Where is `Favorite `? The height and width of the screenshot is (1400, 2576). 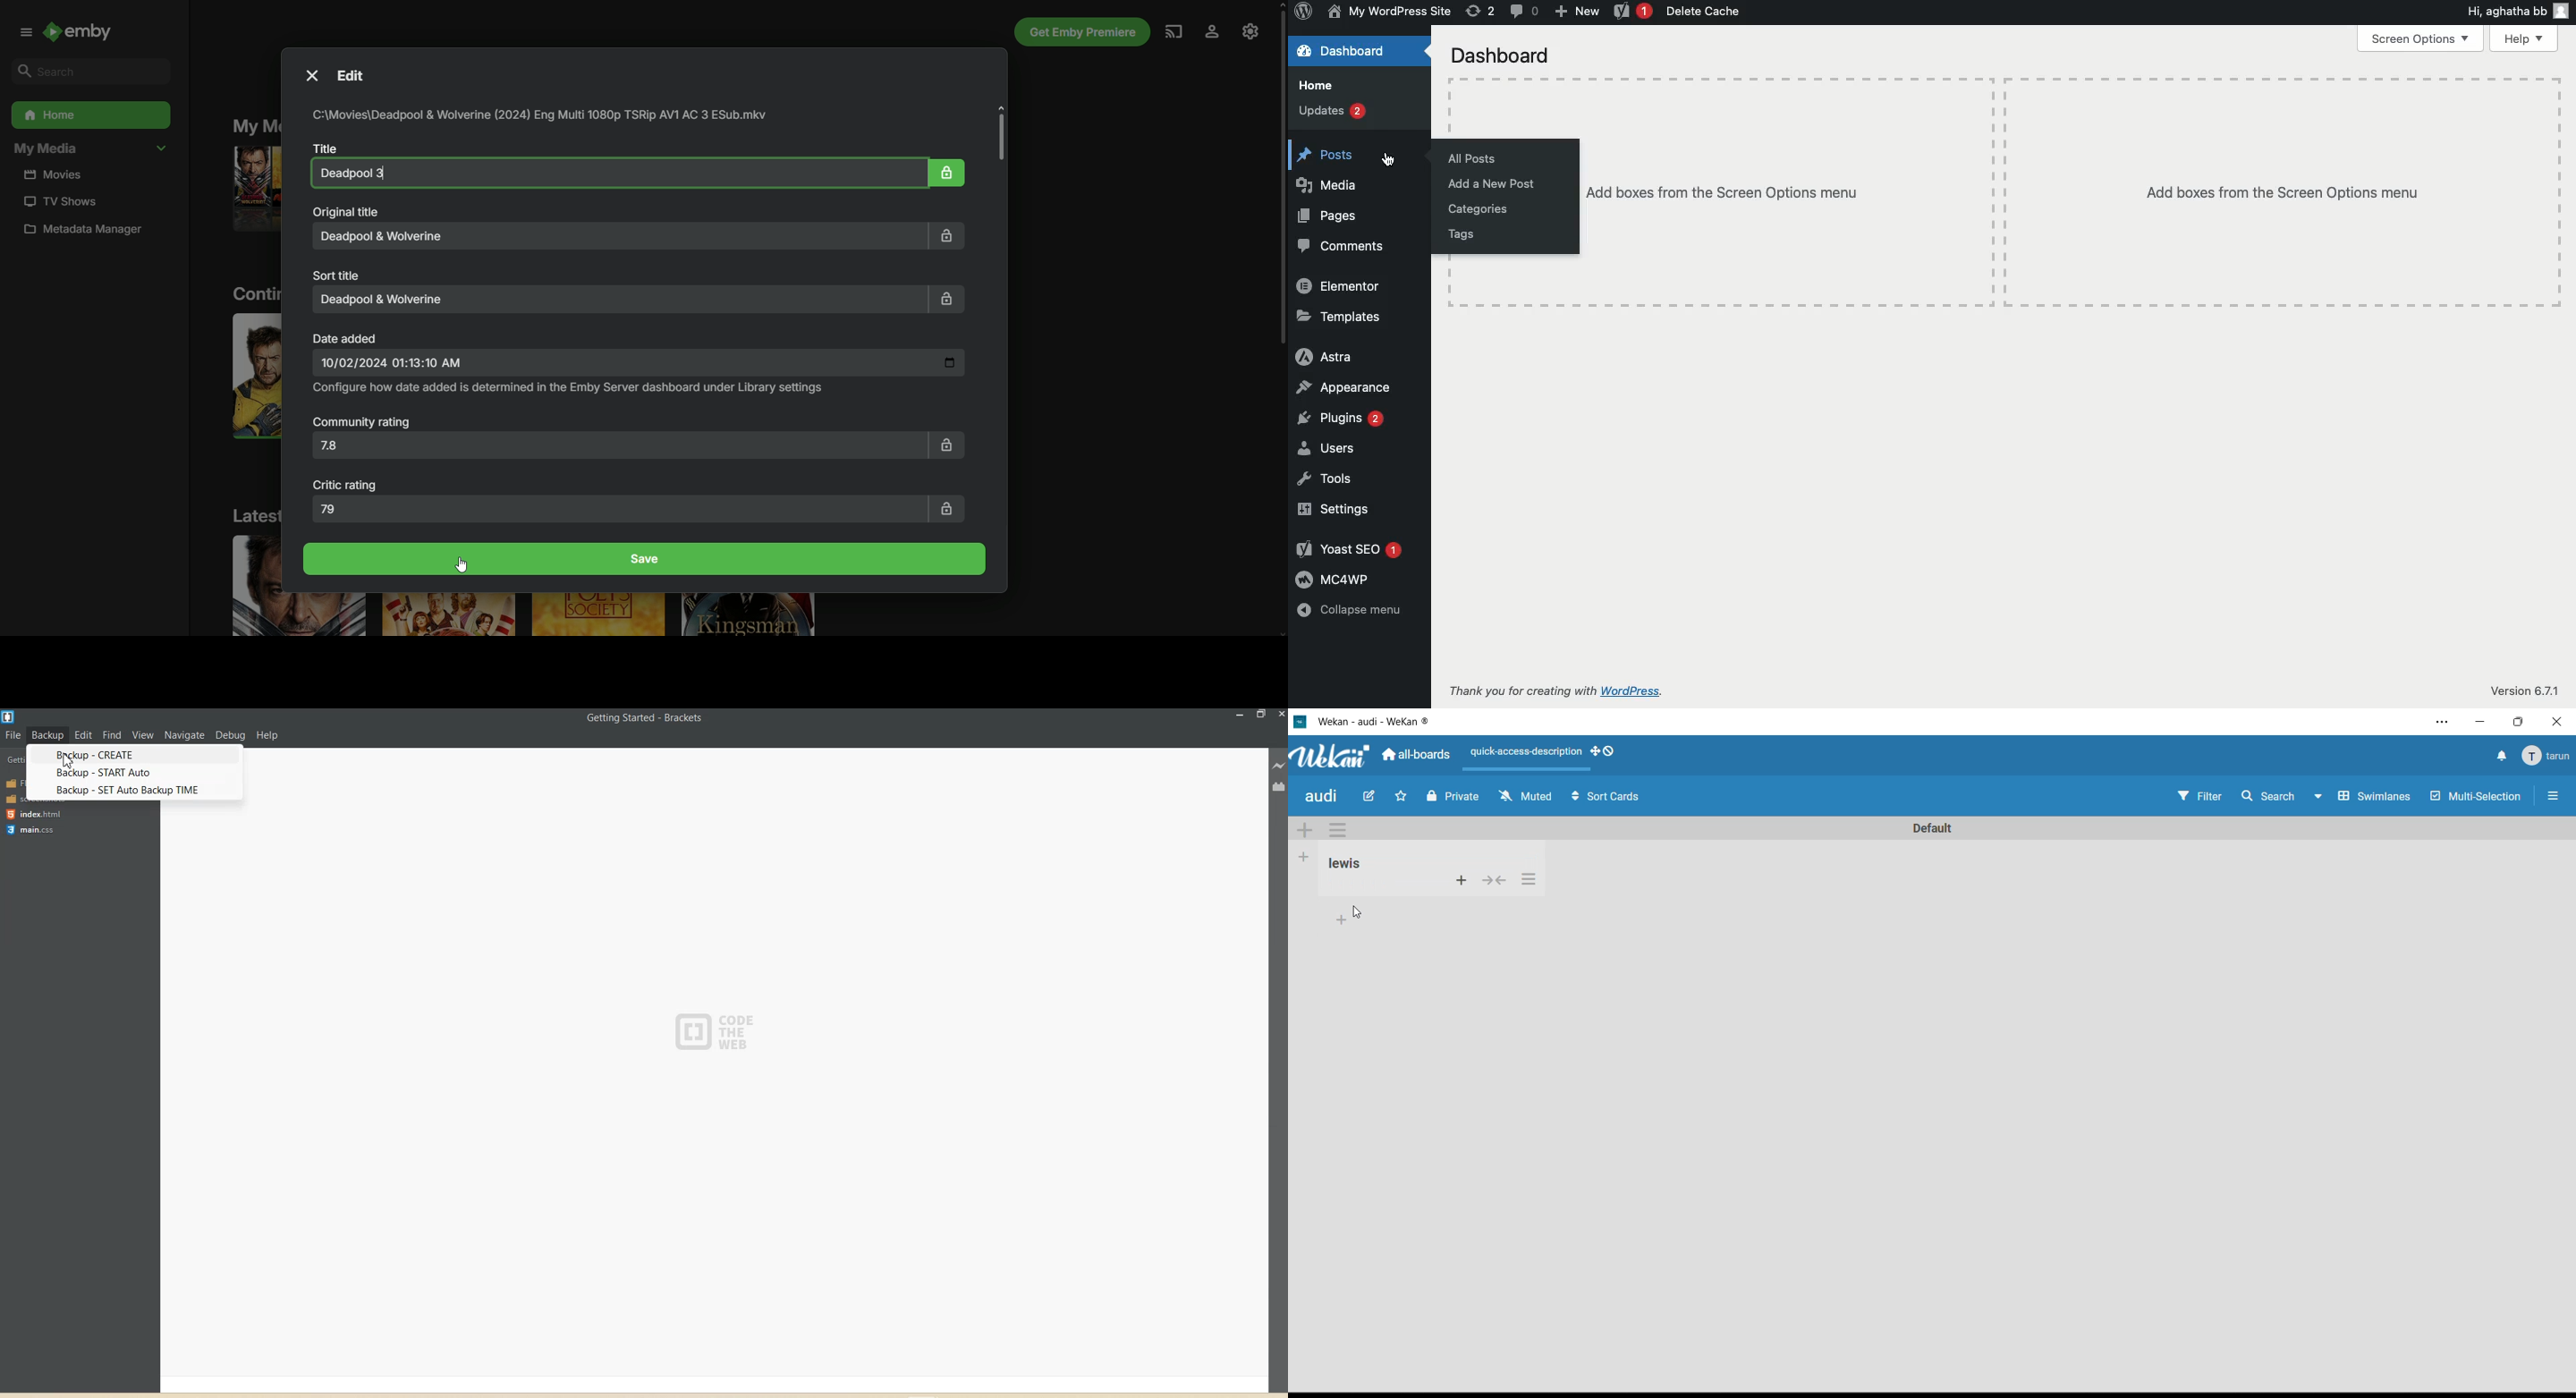
Favorite  is located at coordinates (1401, 796).